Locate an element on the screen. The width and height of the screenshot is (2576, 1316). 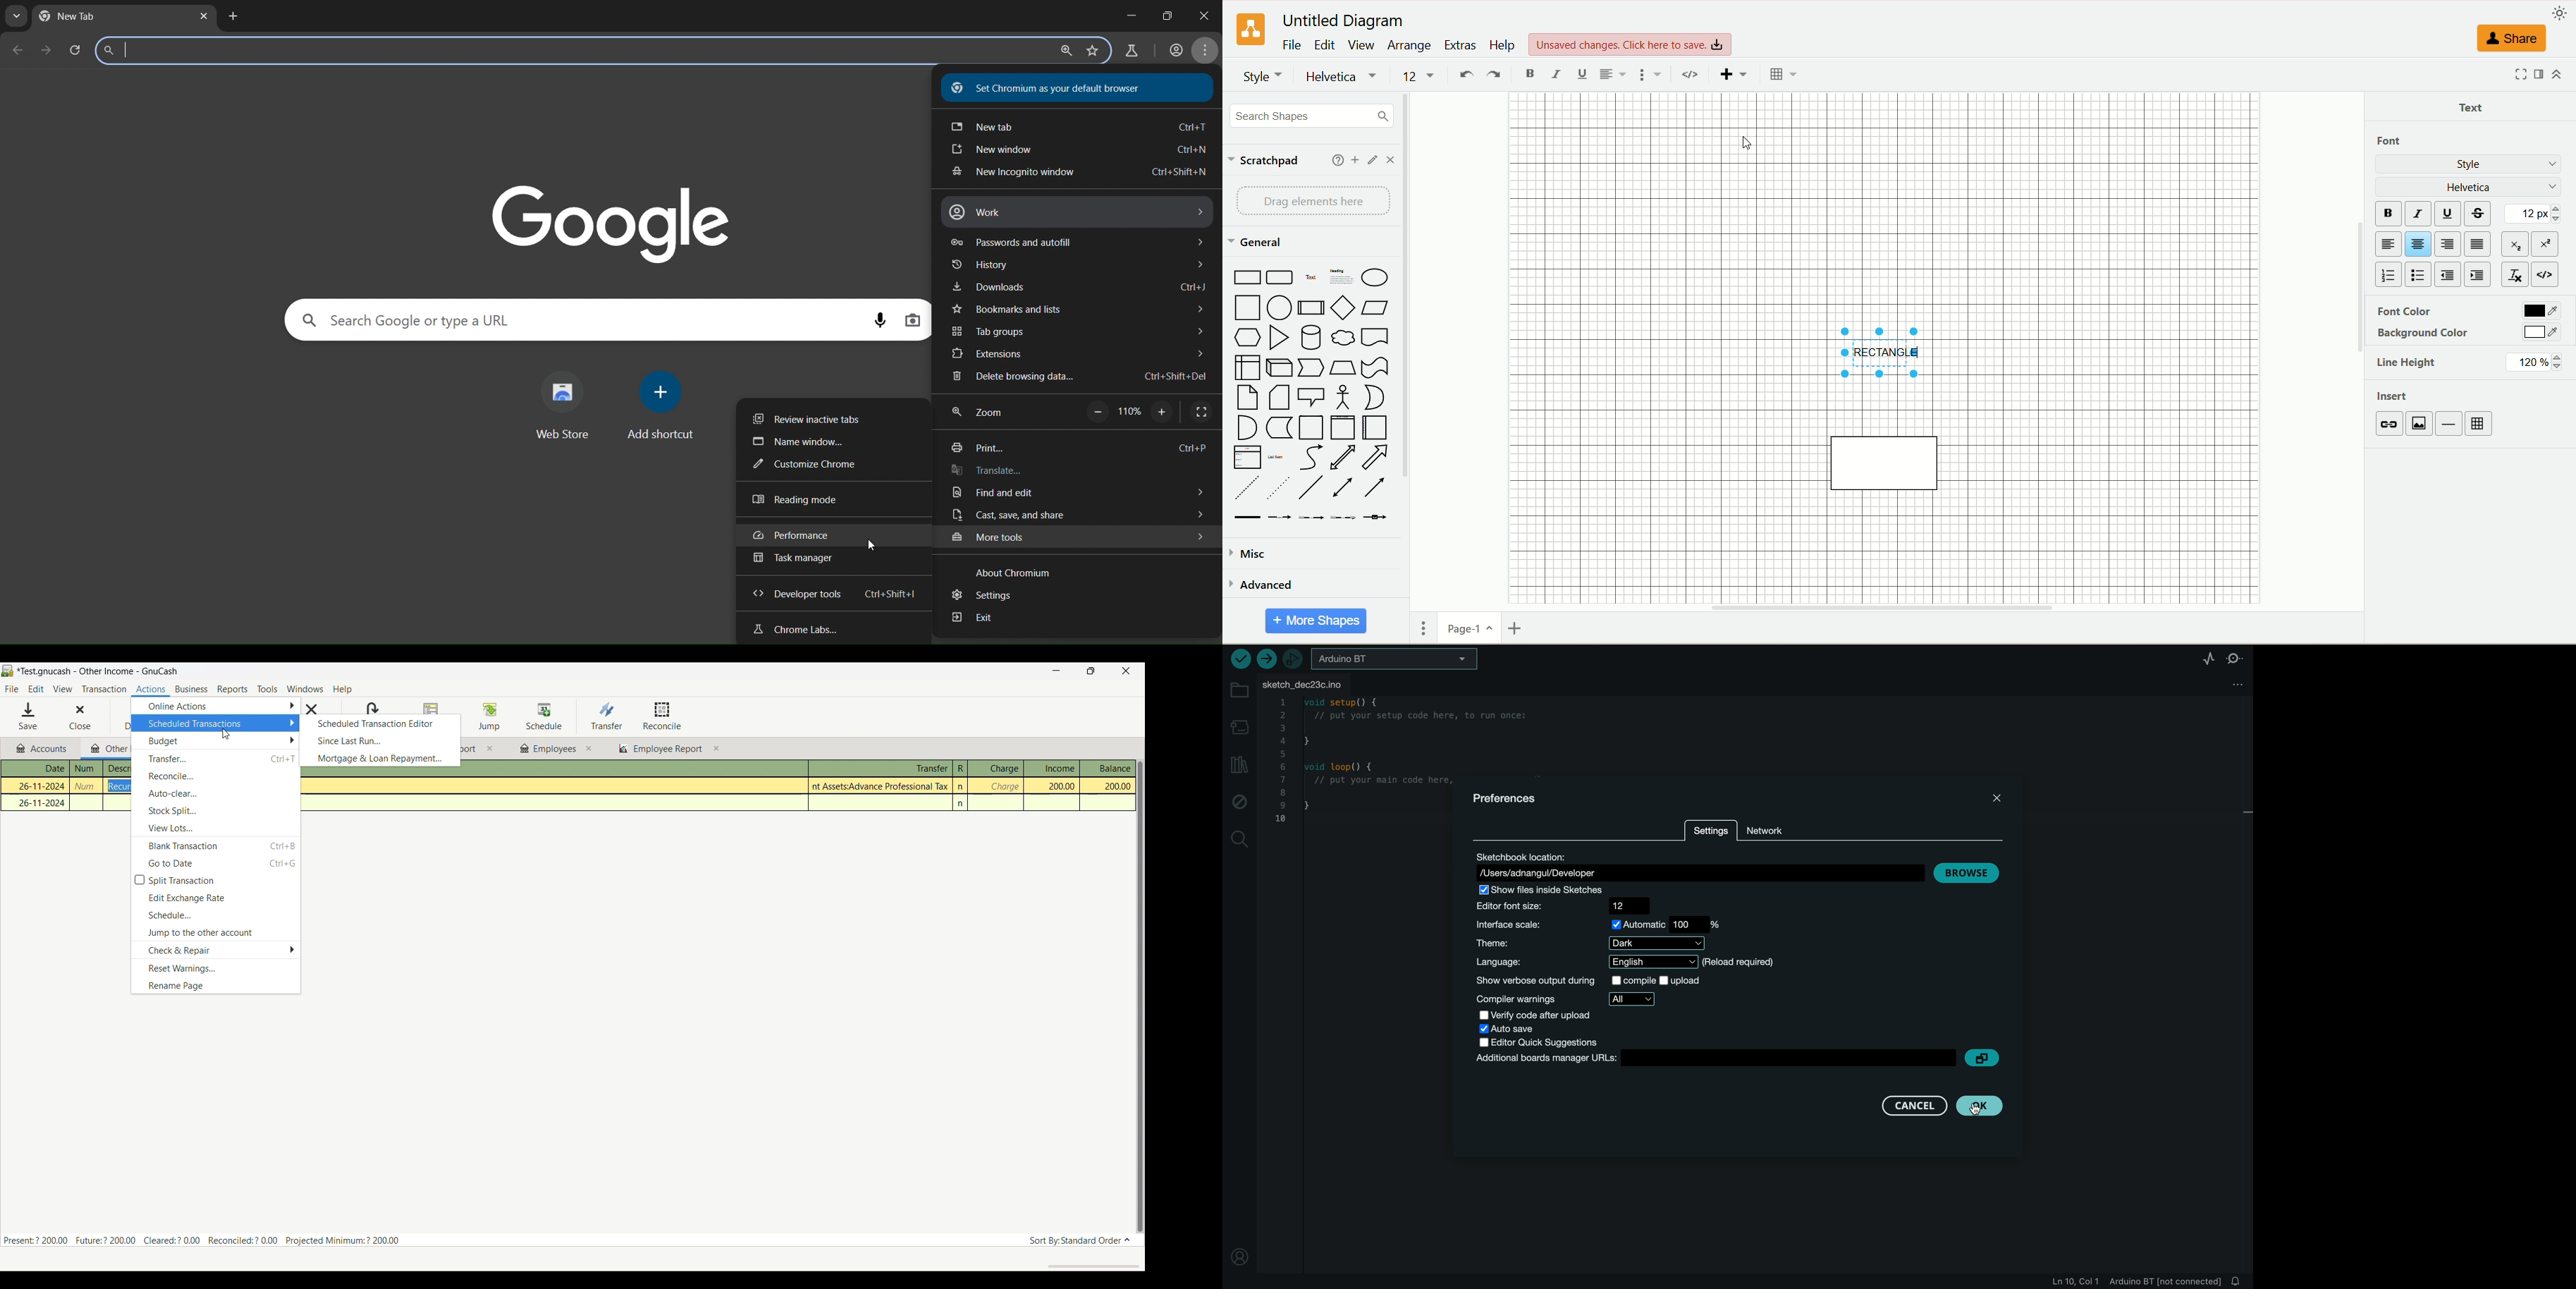
work is located at coordinates (1075, 211).